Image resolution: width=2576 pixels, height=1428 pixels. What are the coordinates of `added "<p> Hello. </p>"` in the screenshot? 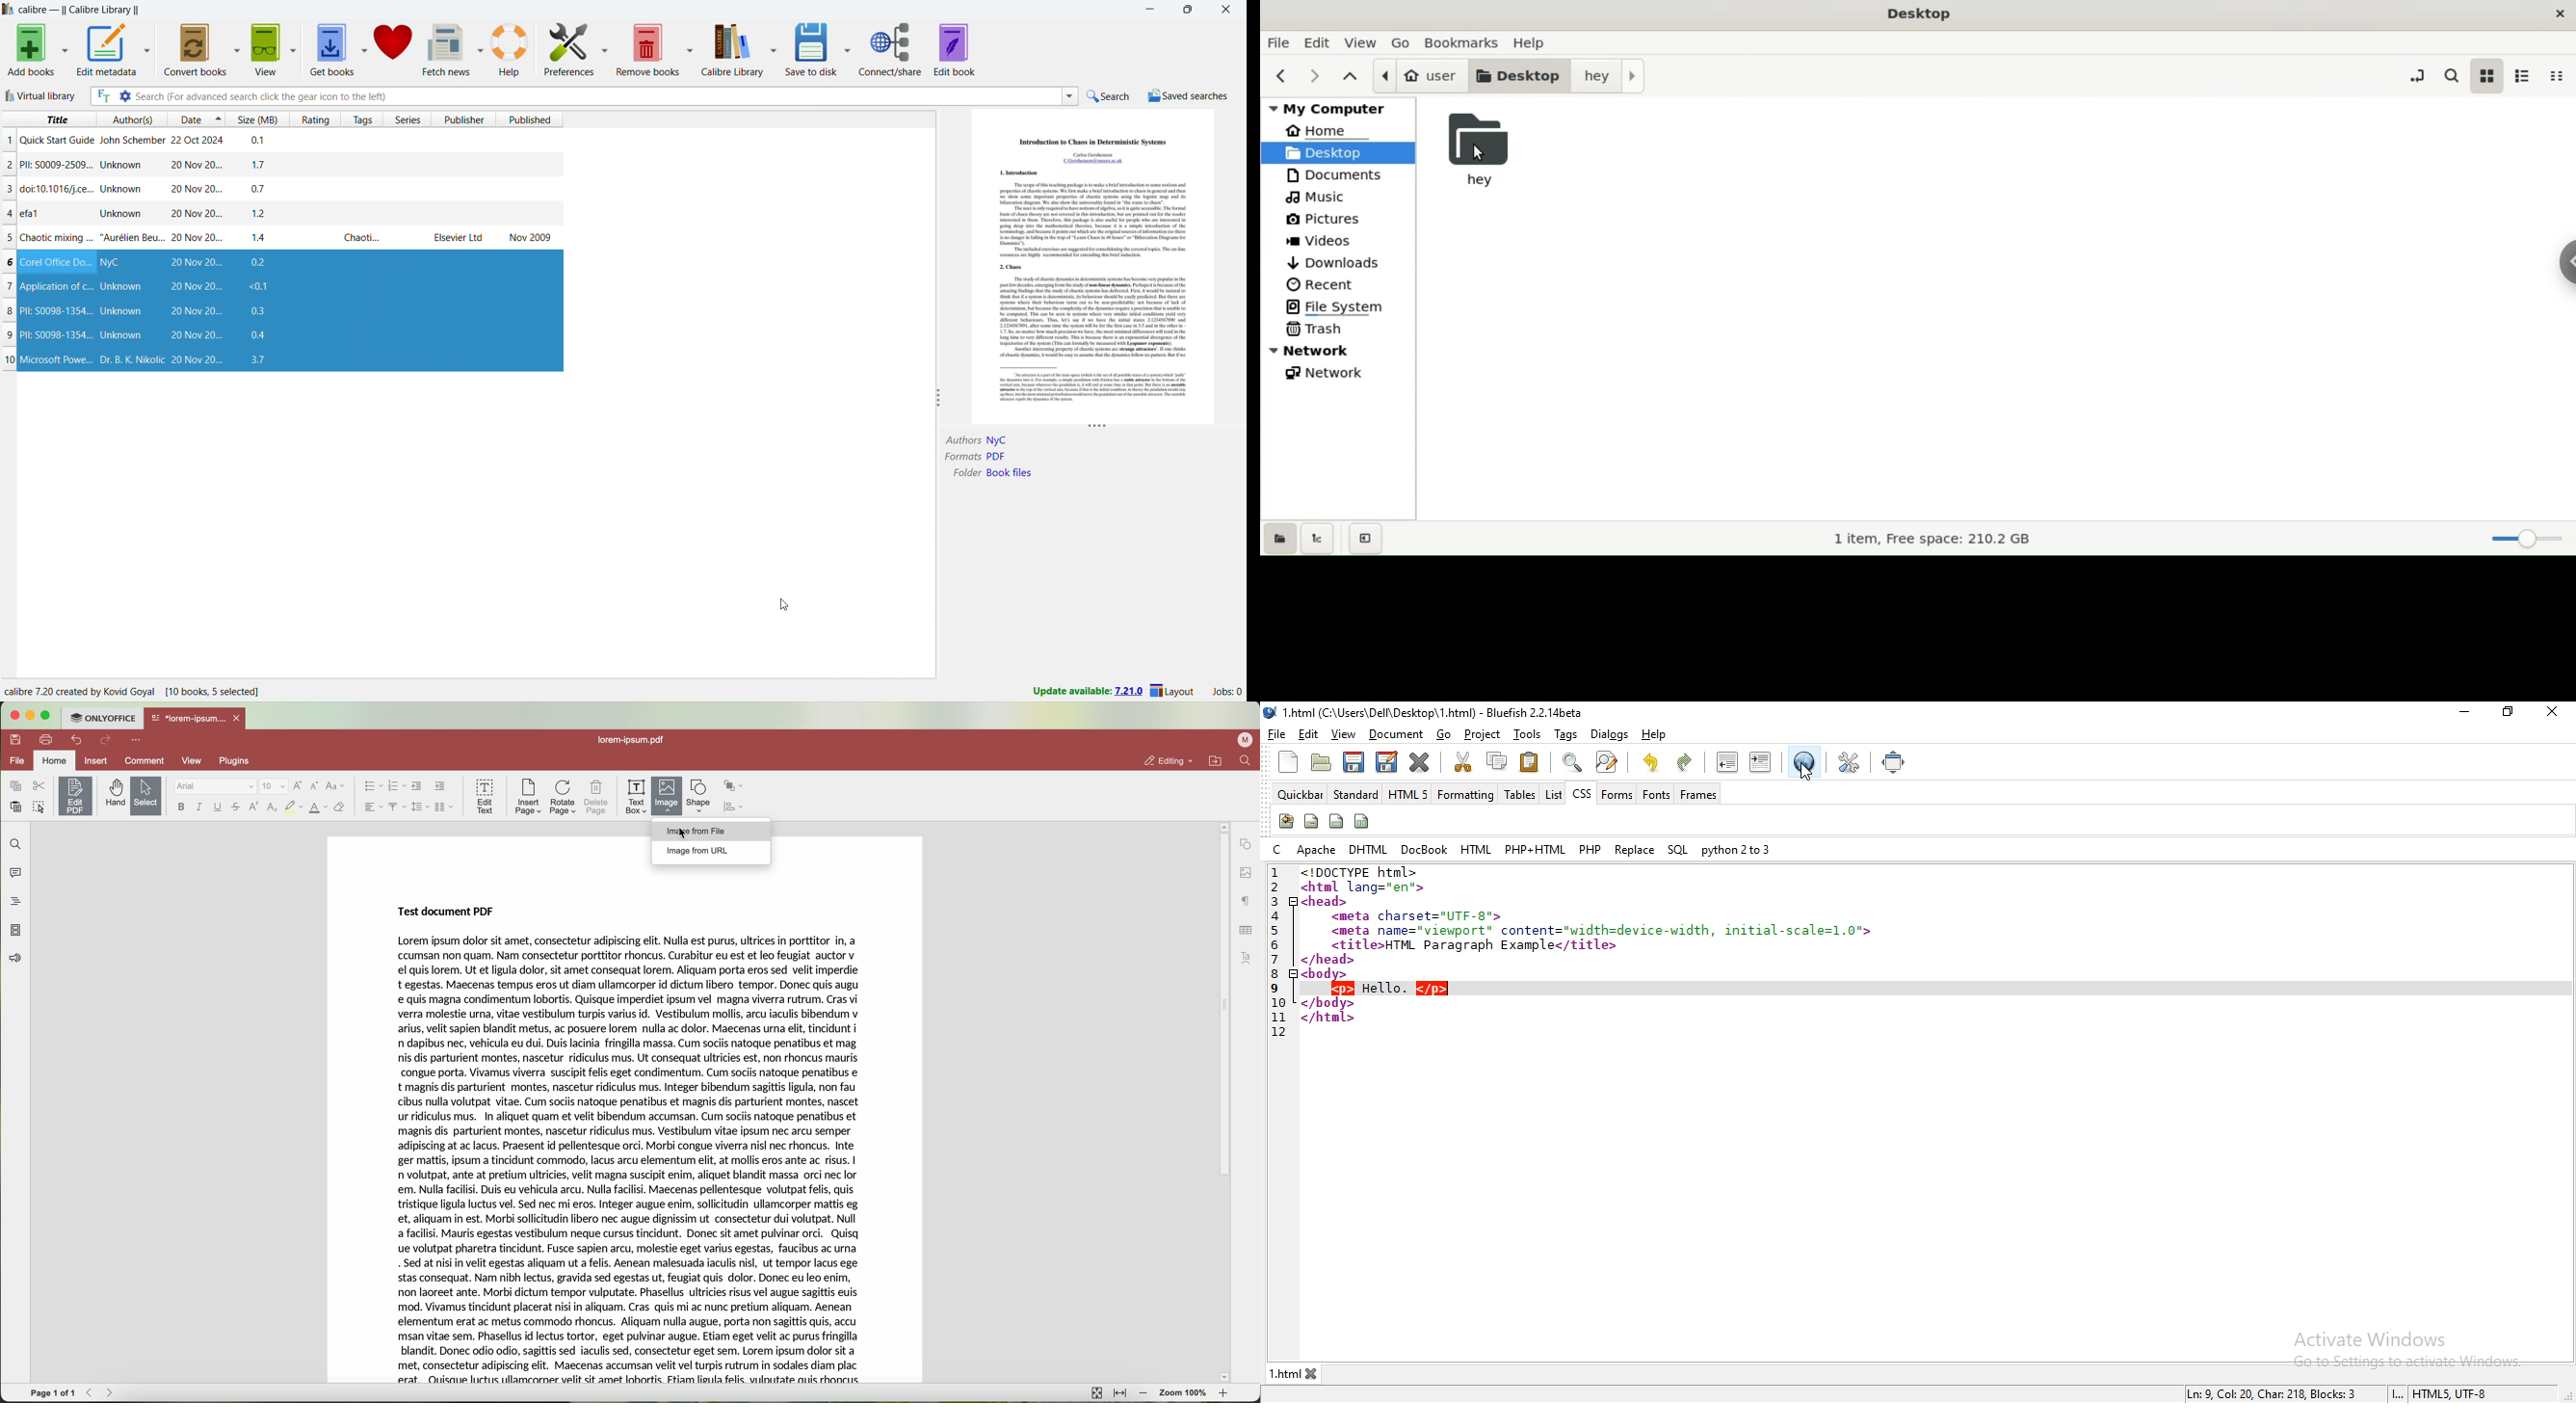 It's located at (1390, 989).